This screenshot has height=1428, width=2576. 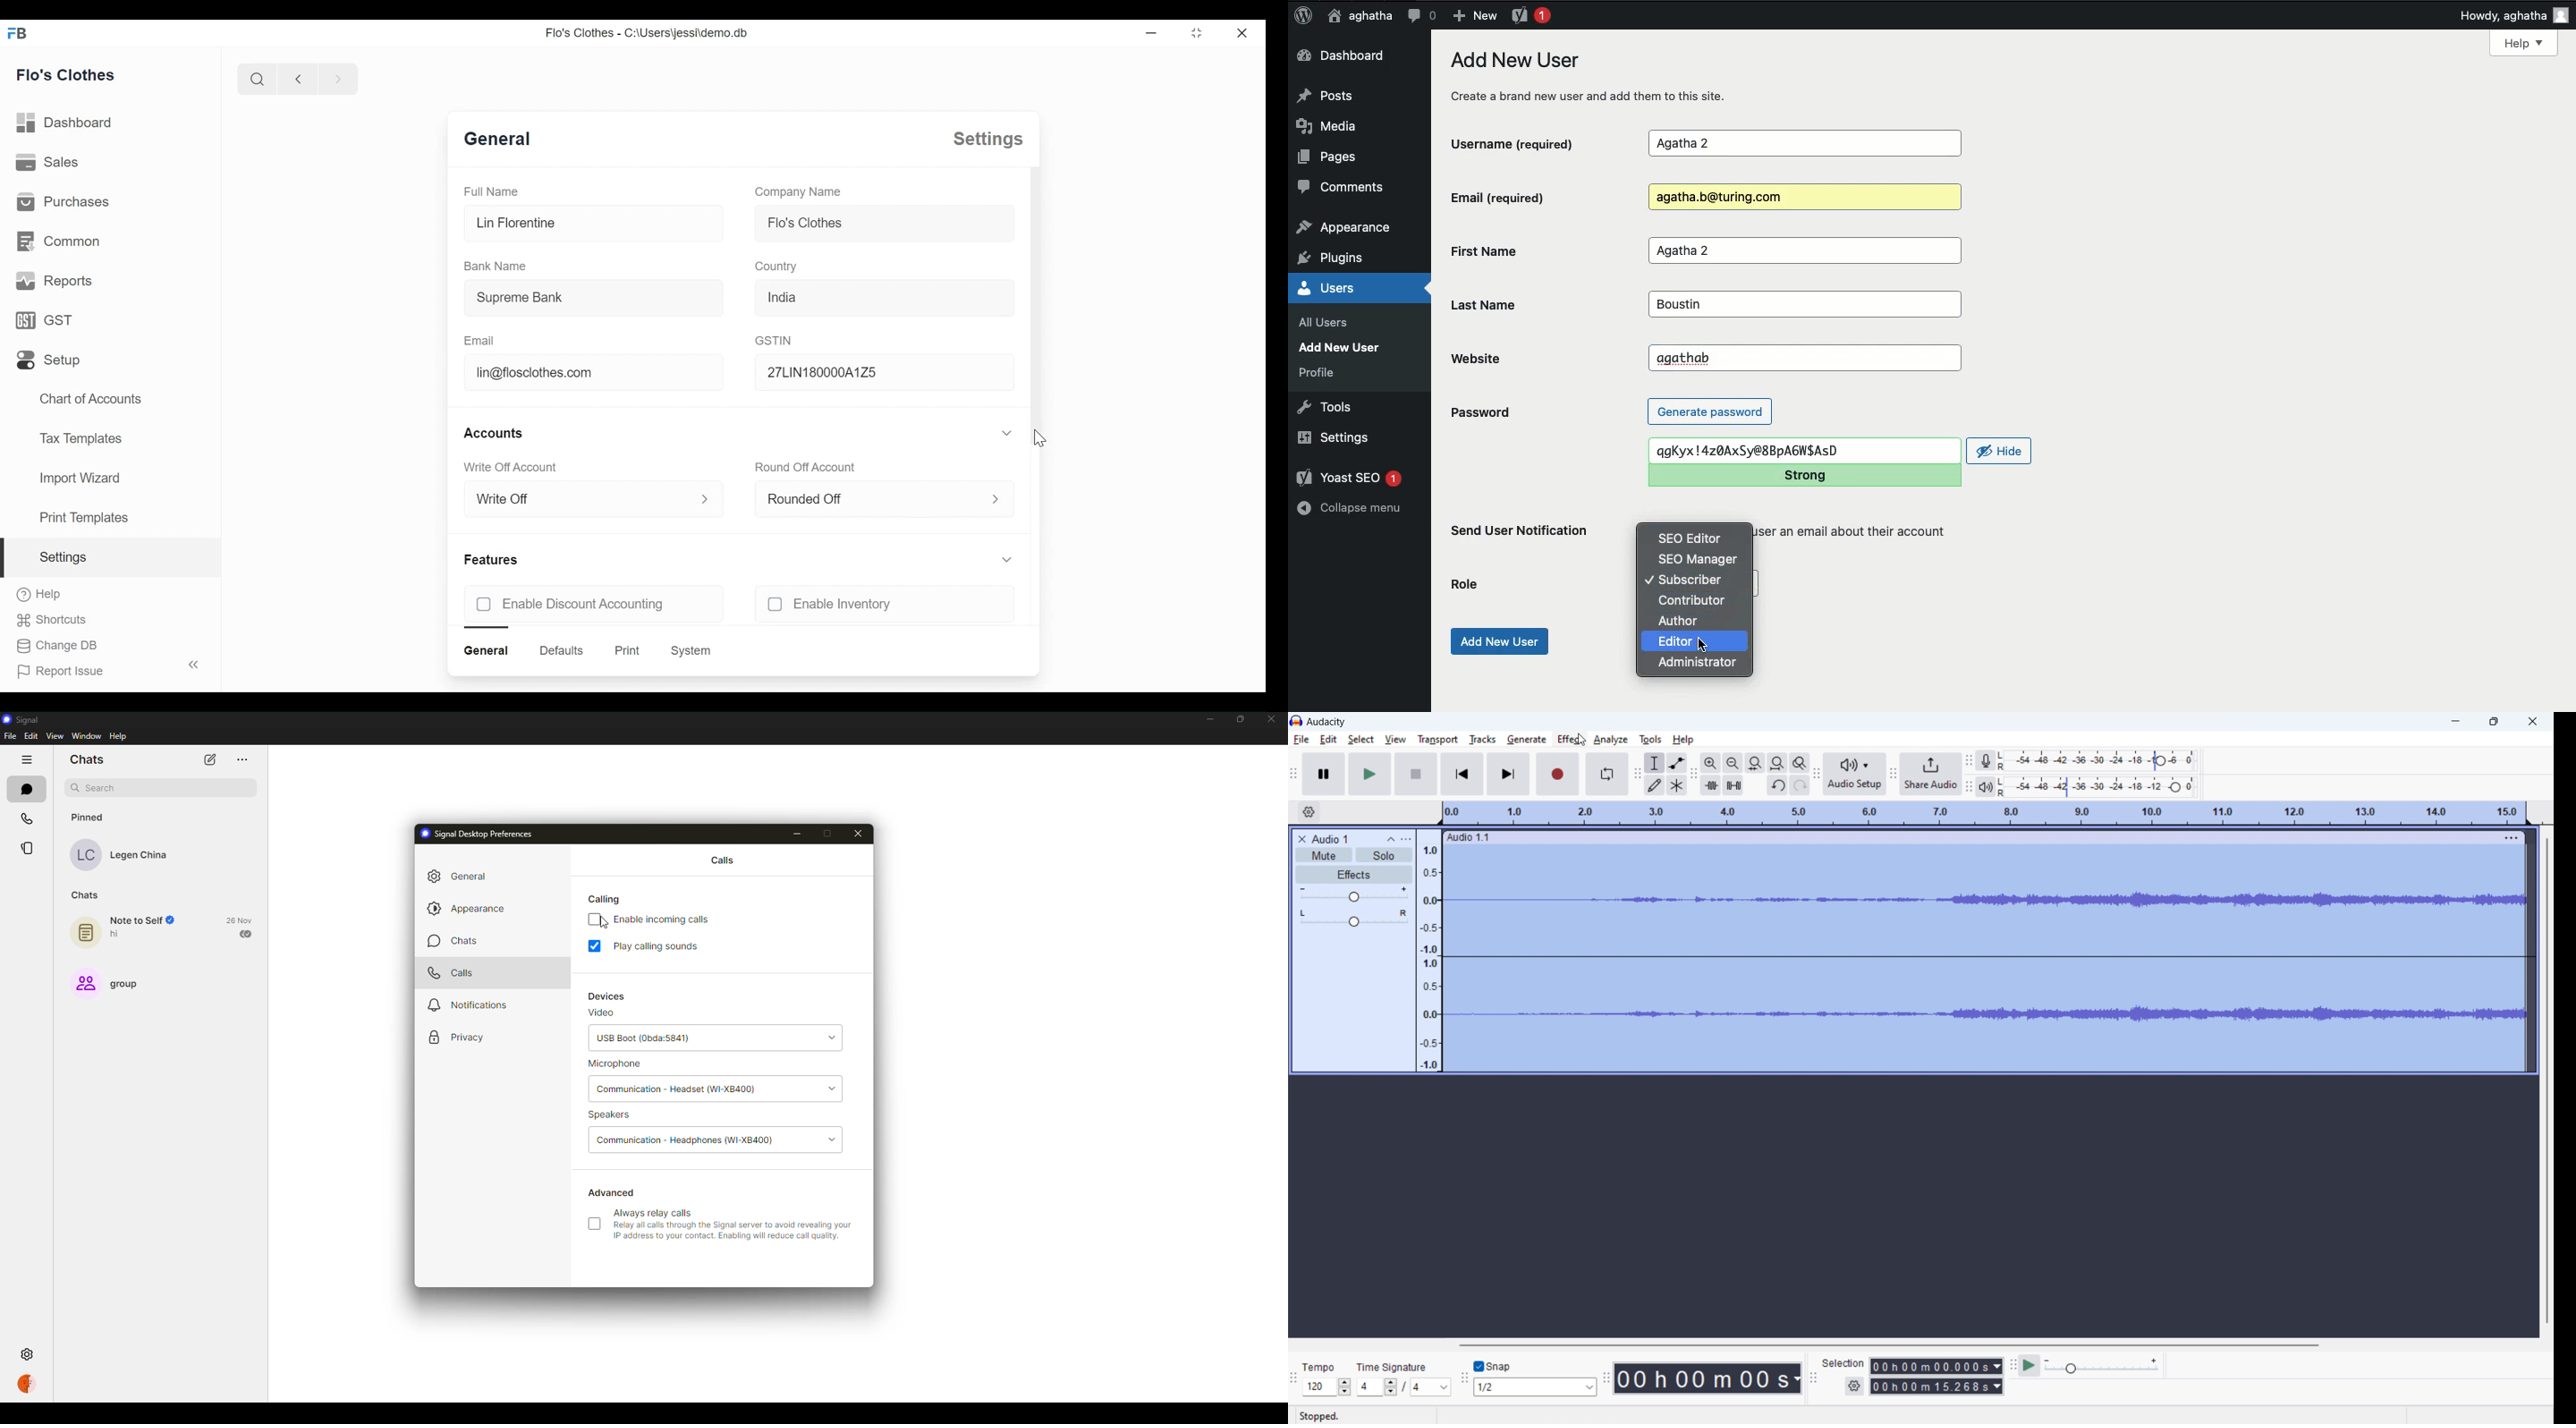 I want to click on Write Off Account, so click(x=514, y=467).